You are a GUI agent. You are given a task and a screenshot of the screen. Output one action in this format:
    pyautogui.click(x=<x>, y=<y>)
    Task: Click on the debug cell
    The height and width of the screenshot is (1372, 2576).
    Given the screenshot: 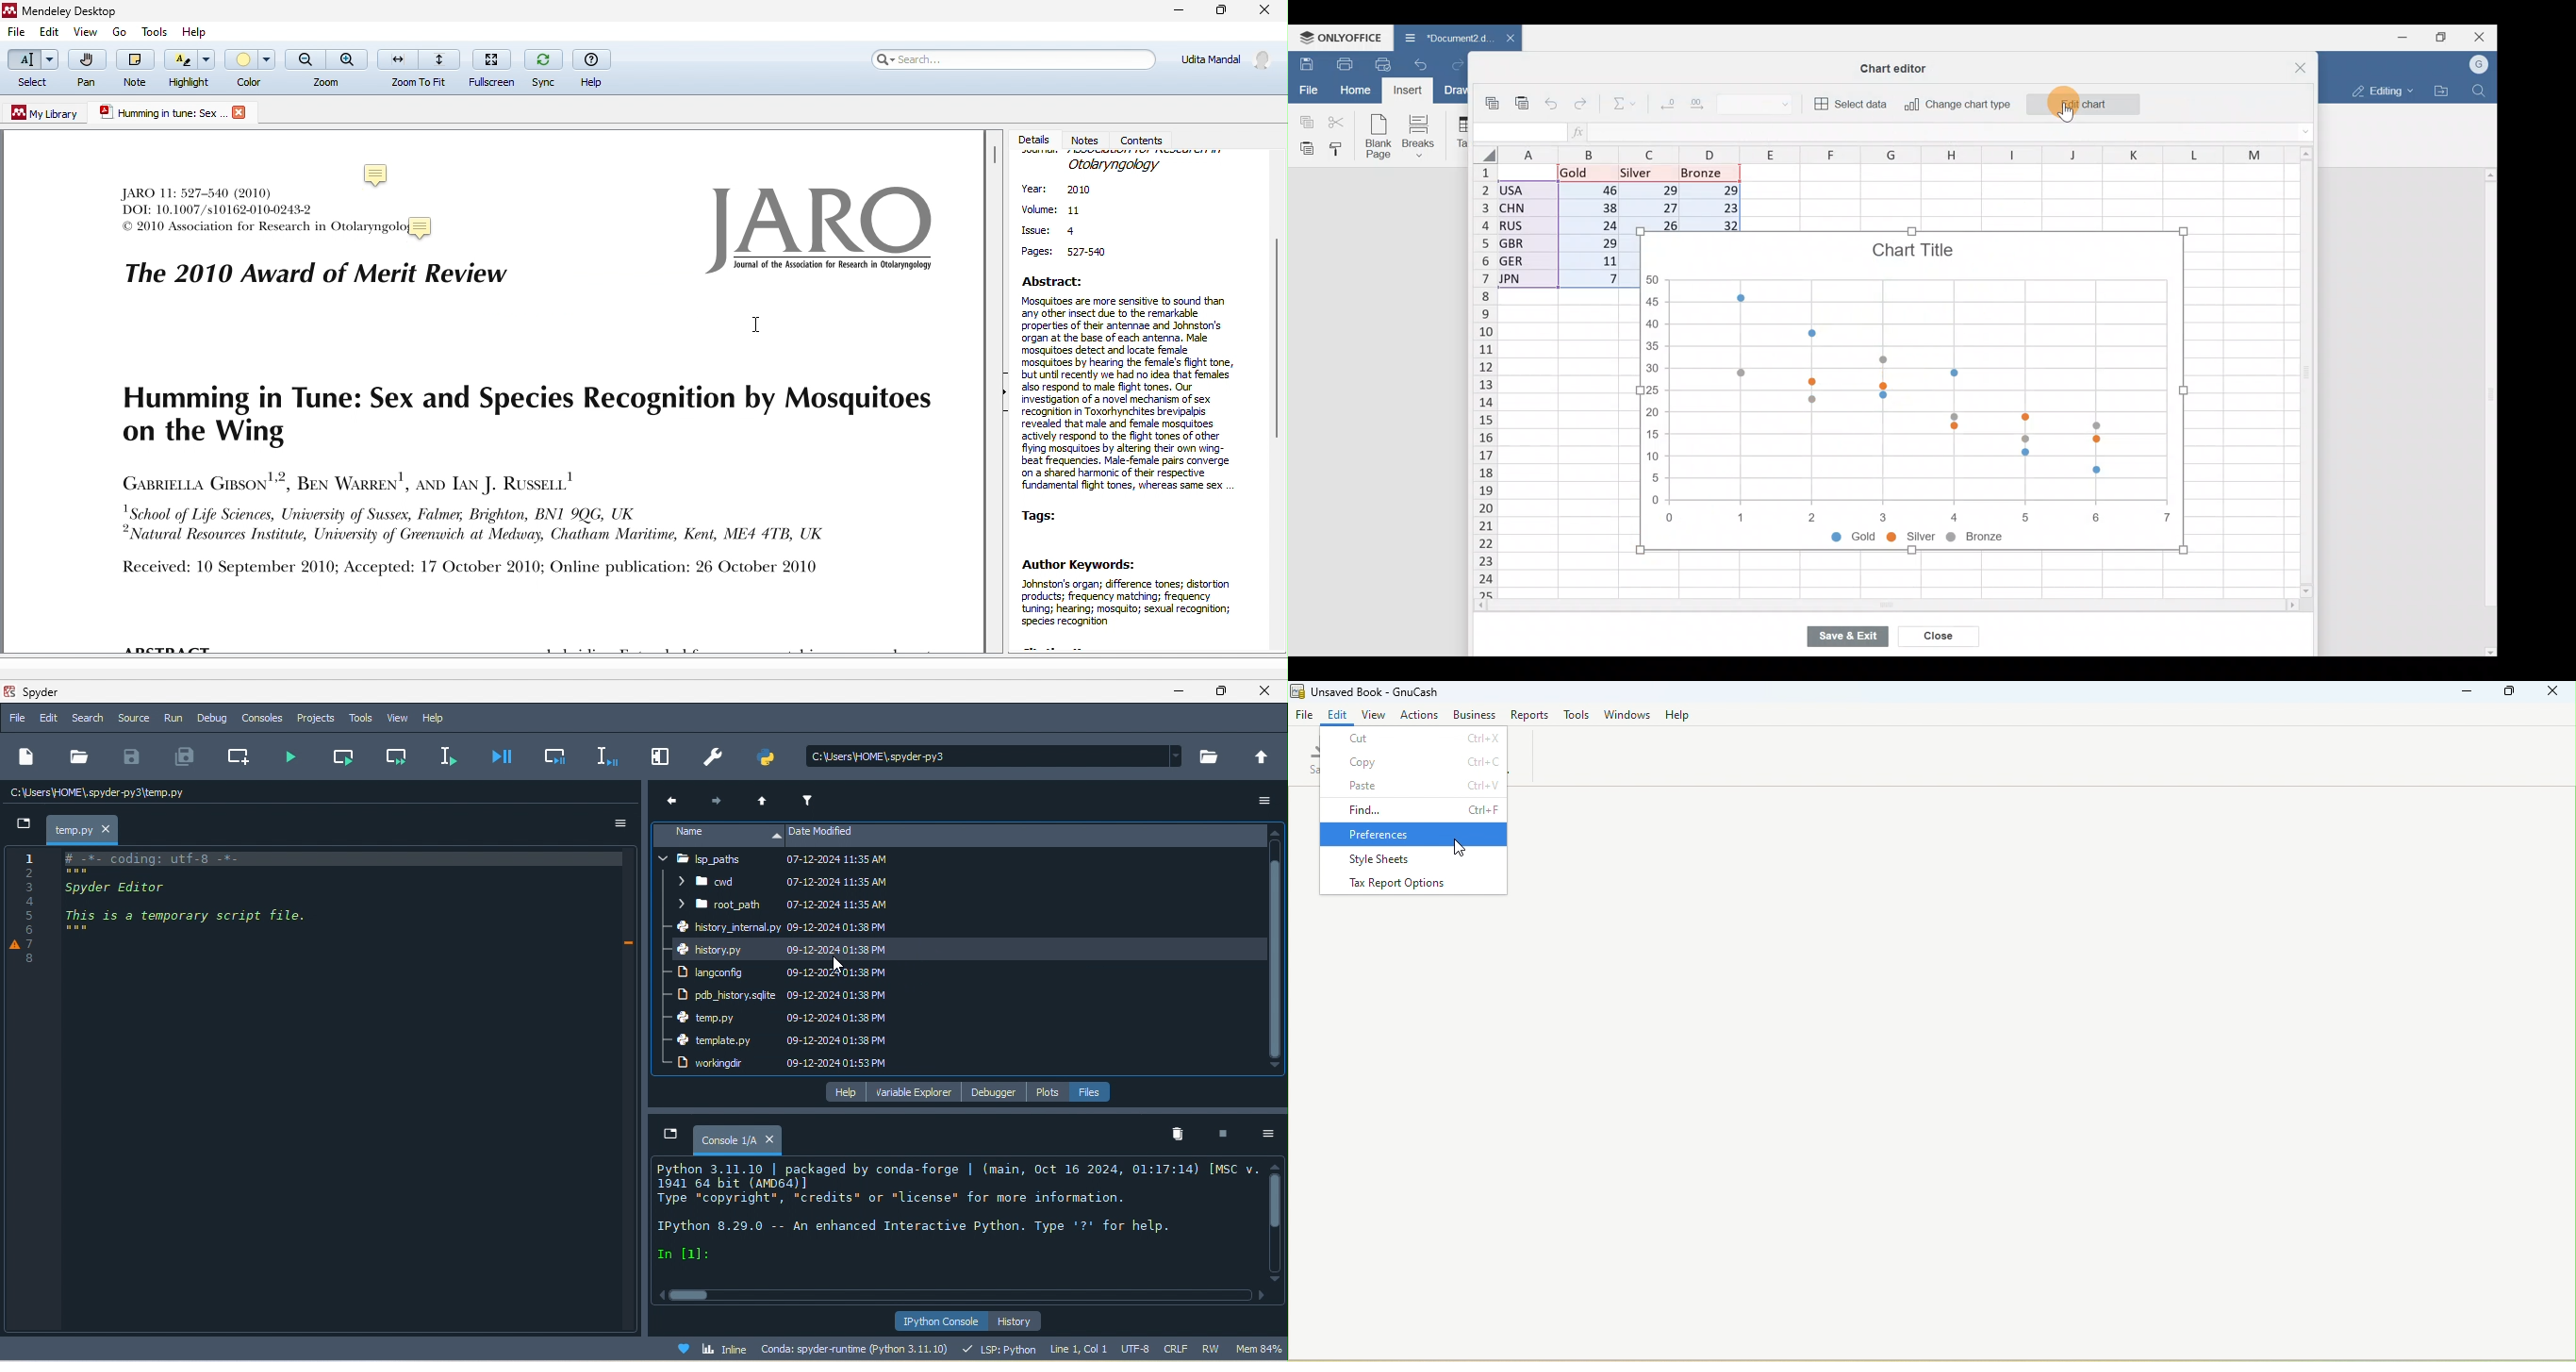 What is the action you would take?
    pyautogui.click(x=558, y=755)
    